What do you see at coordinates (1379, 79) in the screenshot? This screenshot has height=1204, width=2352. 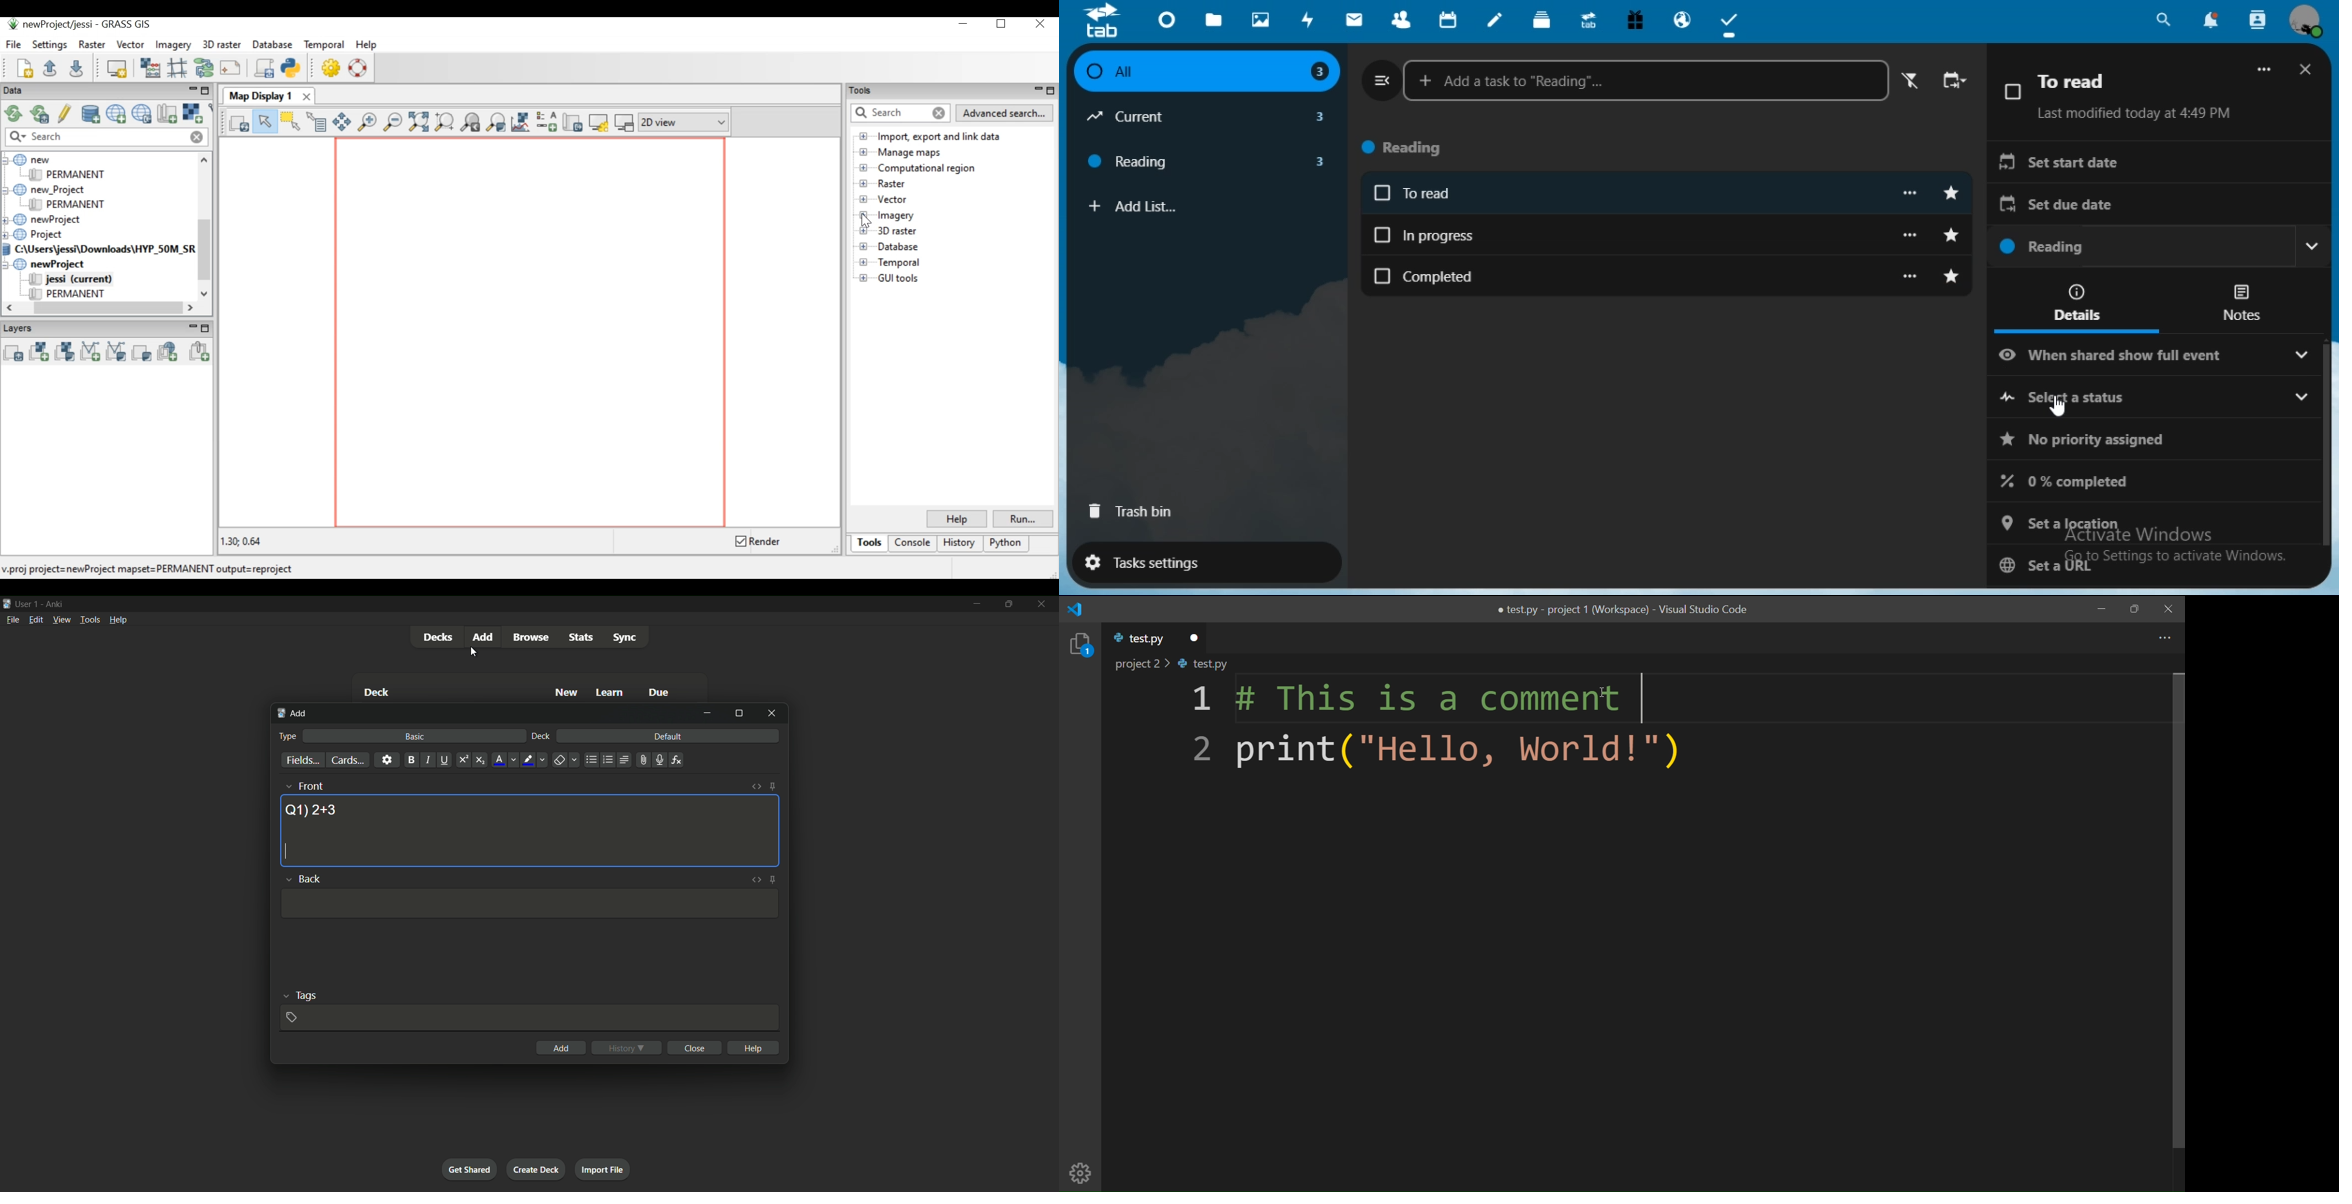 I see `close navigation` at bounding box center [1379, 79].